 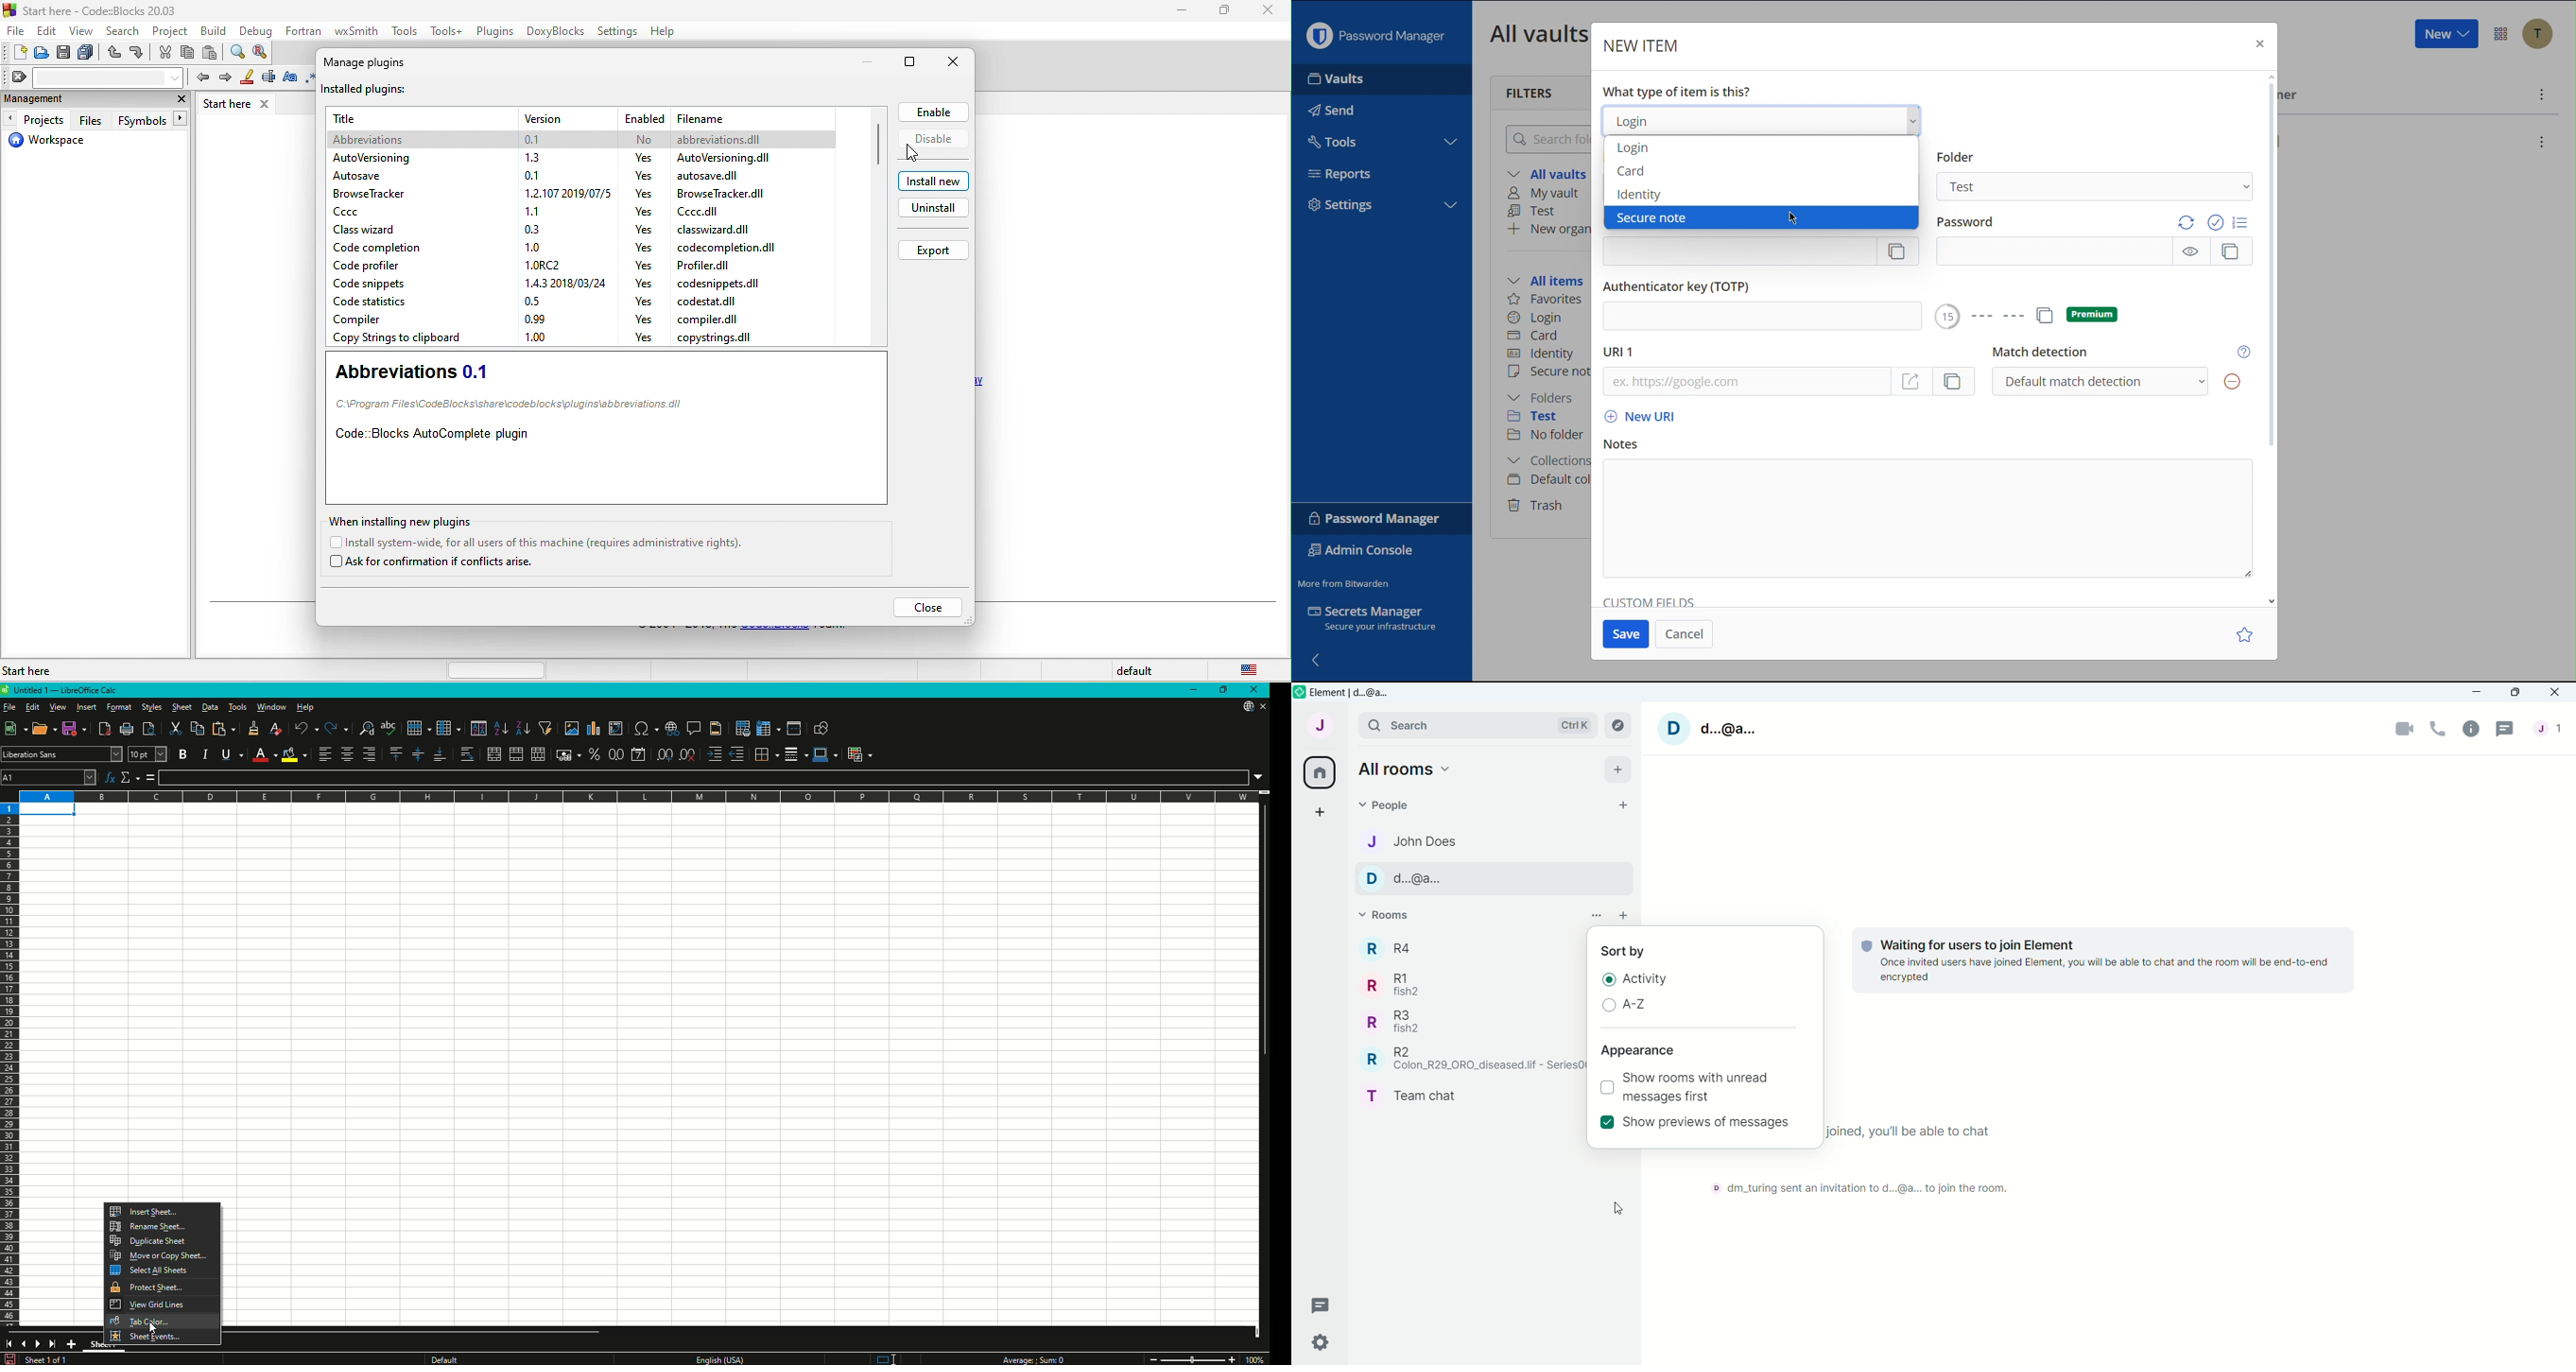 What do you see at coordinates (1254, 1360) in the screenshot?
I see `Zoom Factor` at bounding box center [1254, 1360].